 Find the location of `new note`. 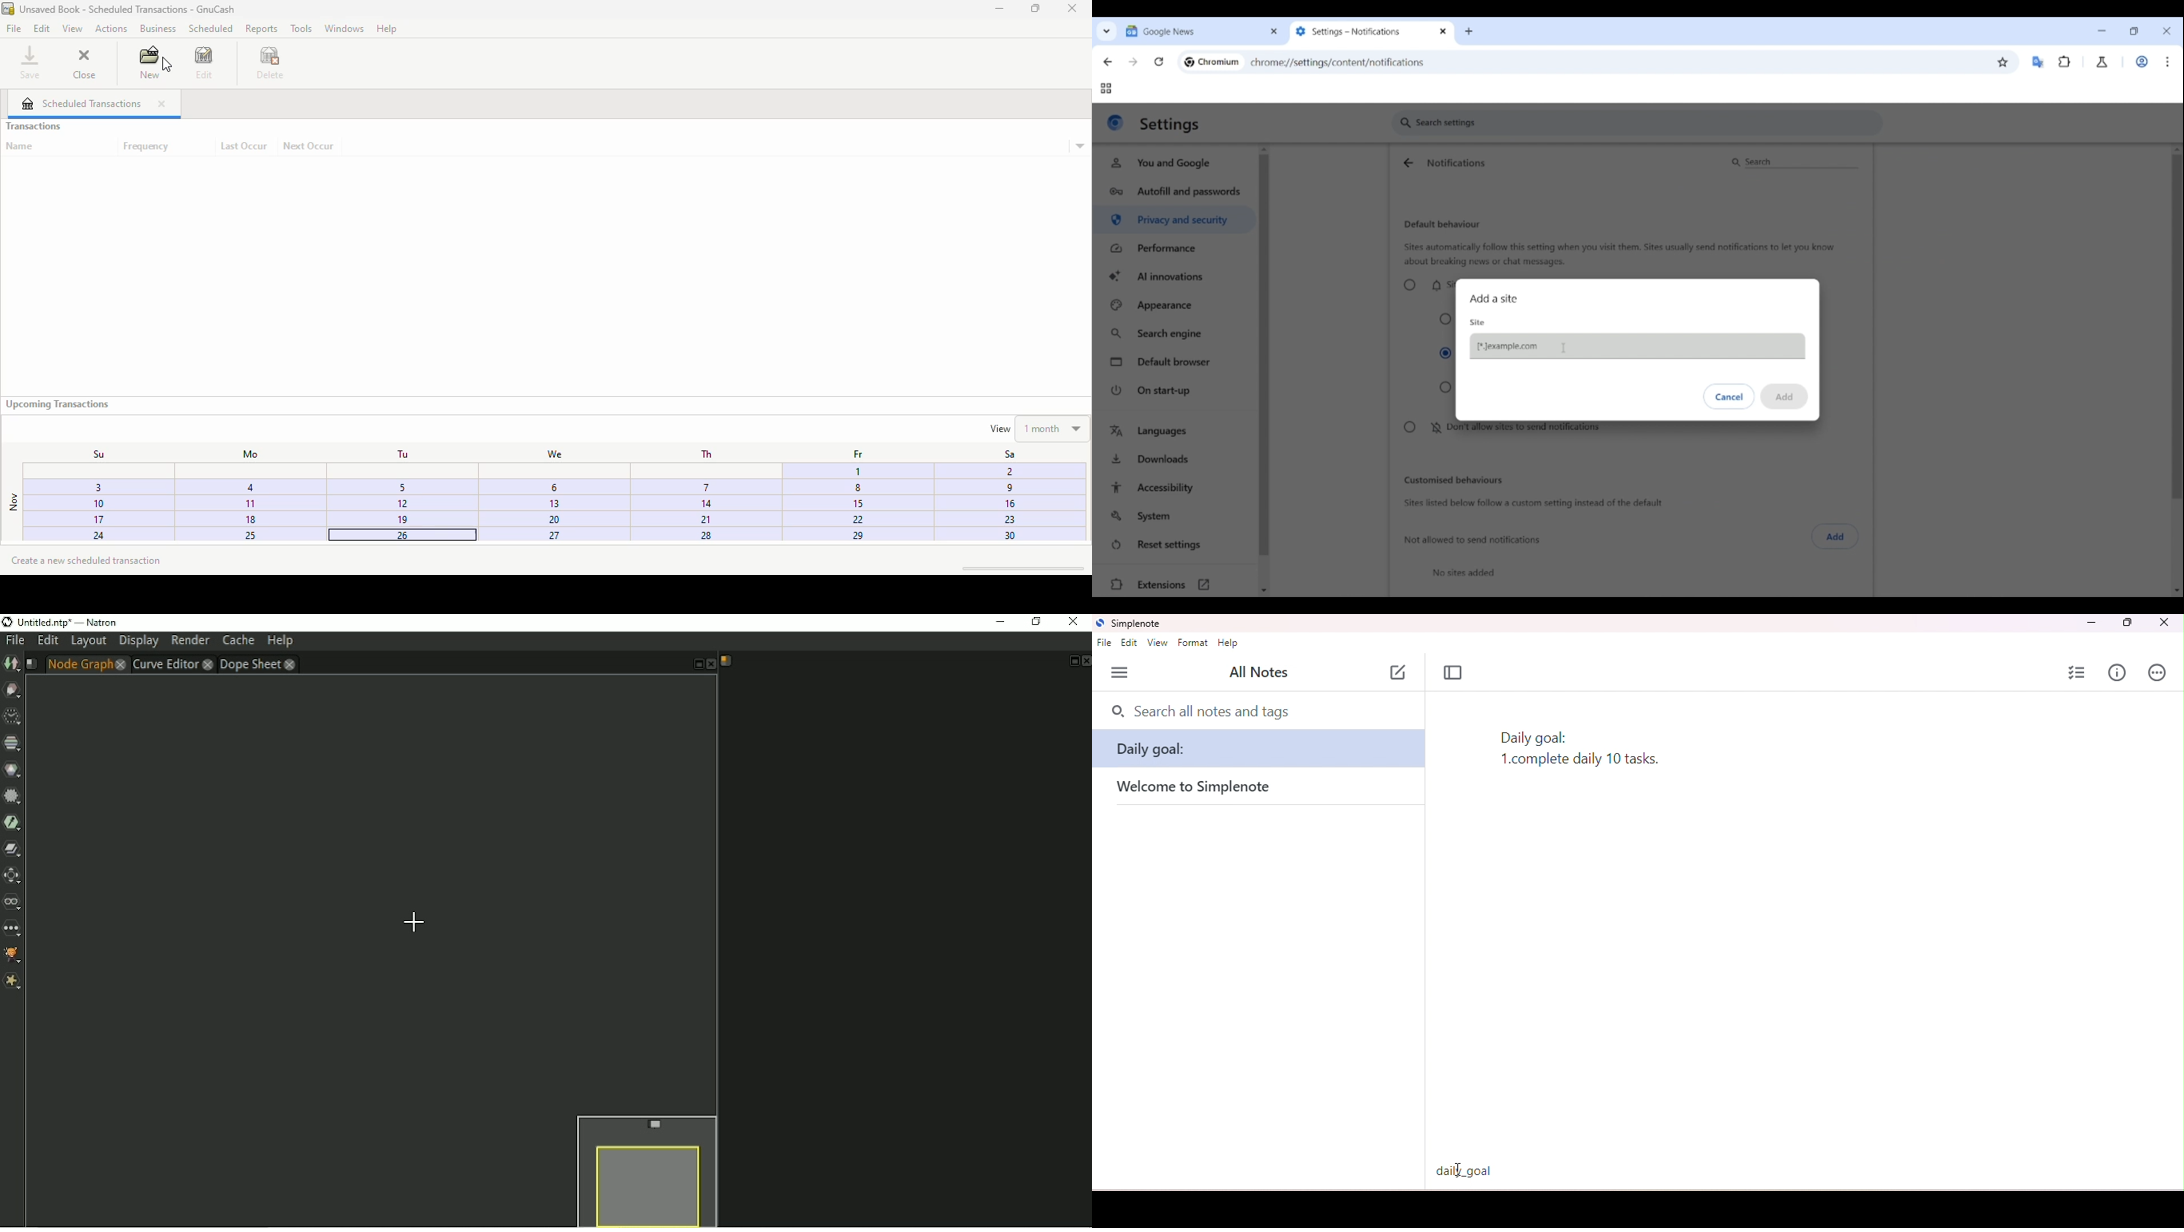

new note is located at coordinates (1399, 672).